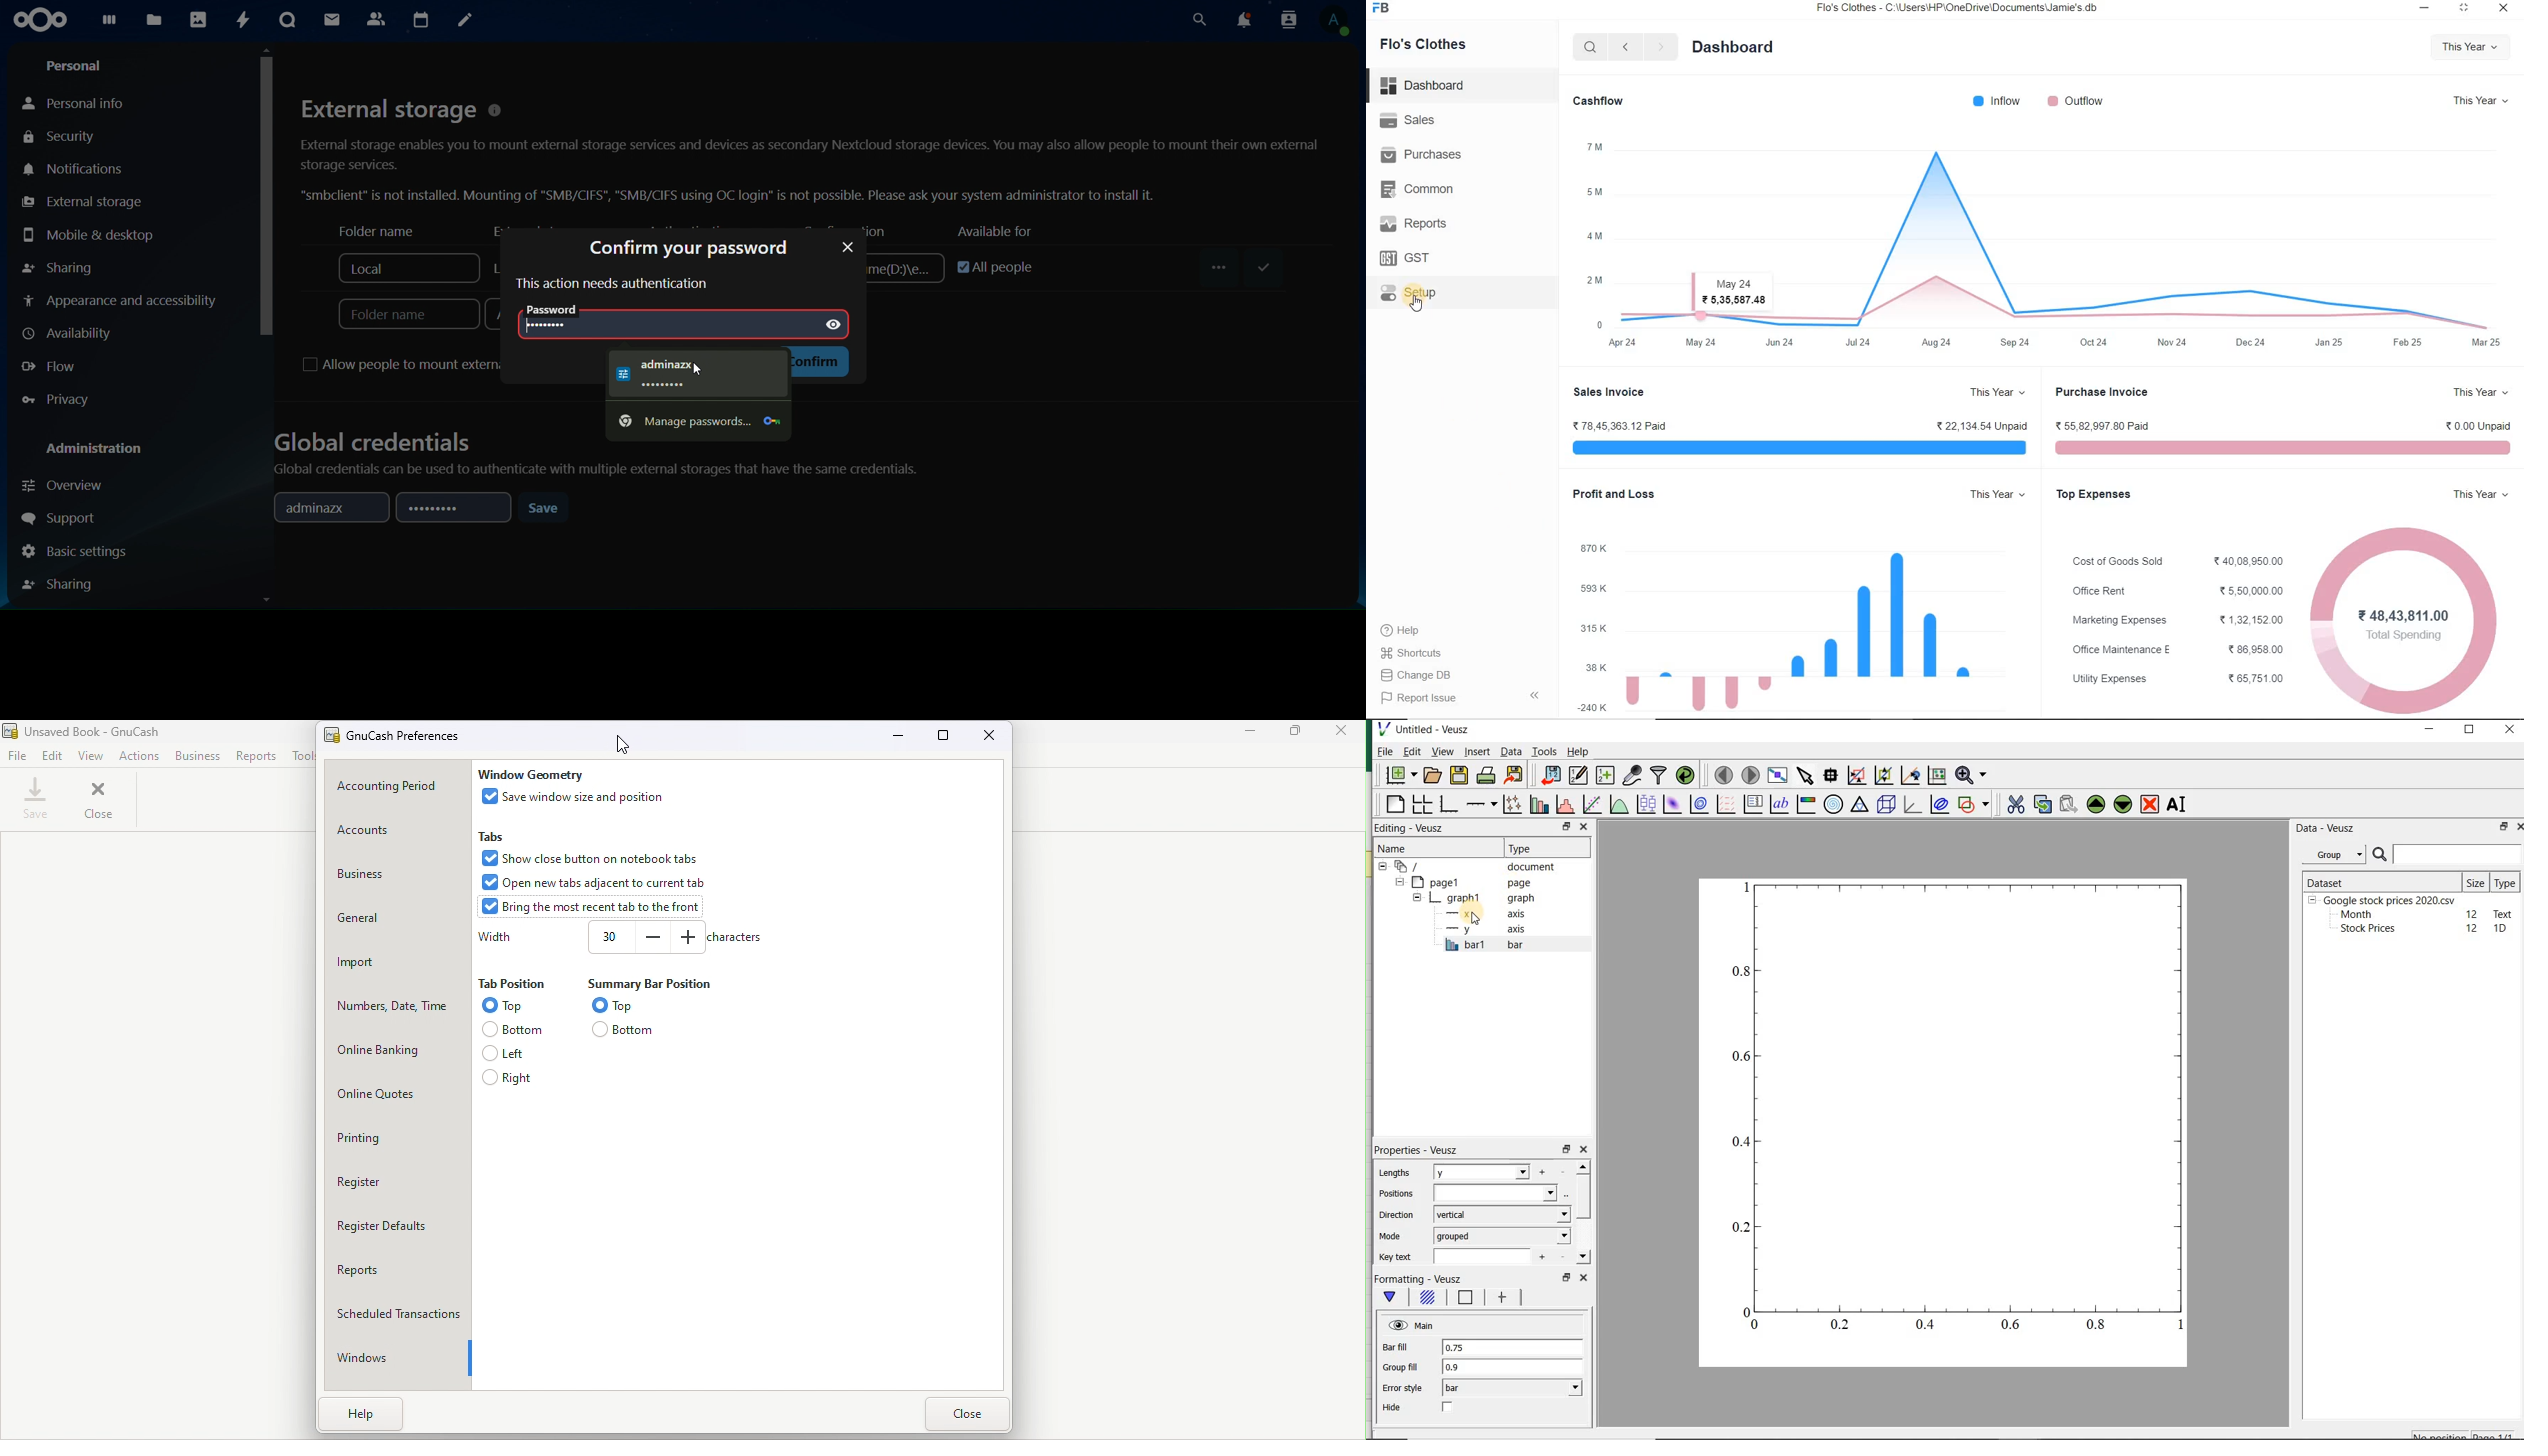  What do you see at coordinates (2282, 450) in the screenshot?
I see `pink line` at bounding box center [2282, 450].